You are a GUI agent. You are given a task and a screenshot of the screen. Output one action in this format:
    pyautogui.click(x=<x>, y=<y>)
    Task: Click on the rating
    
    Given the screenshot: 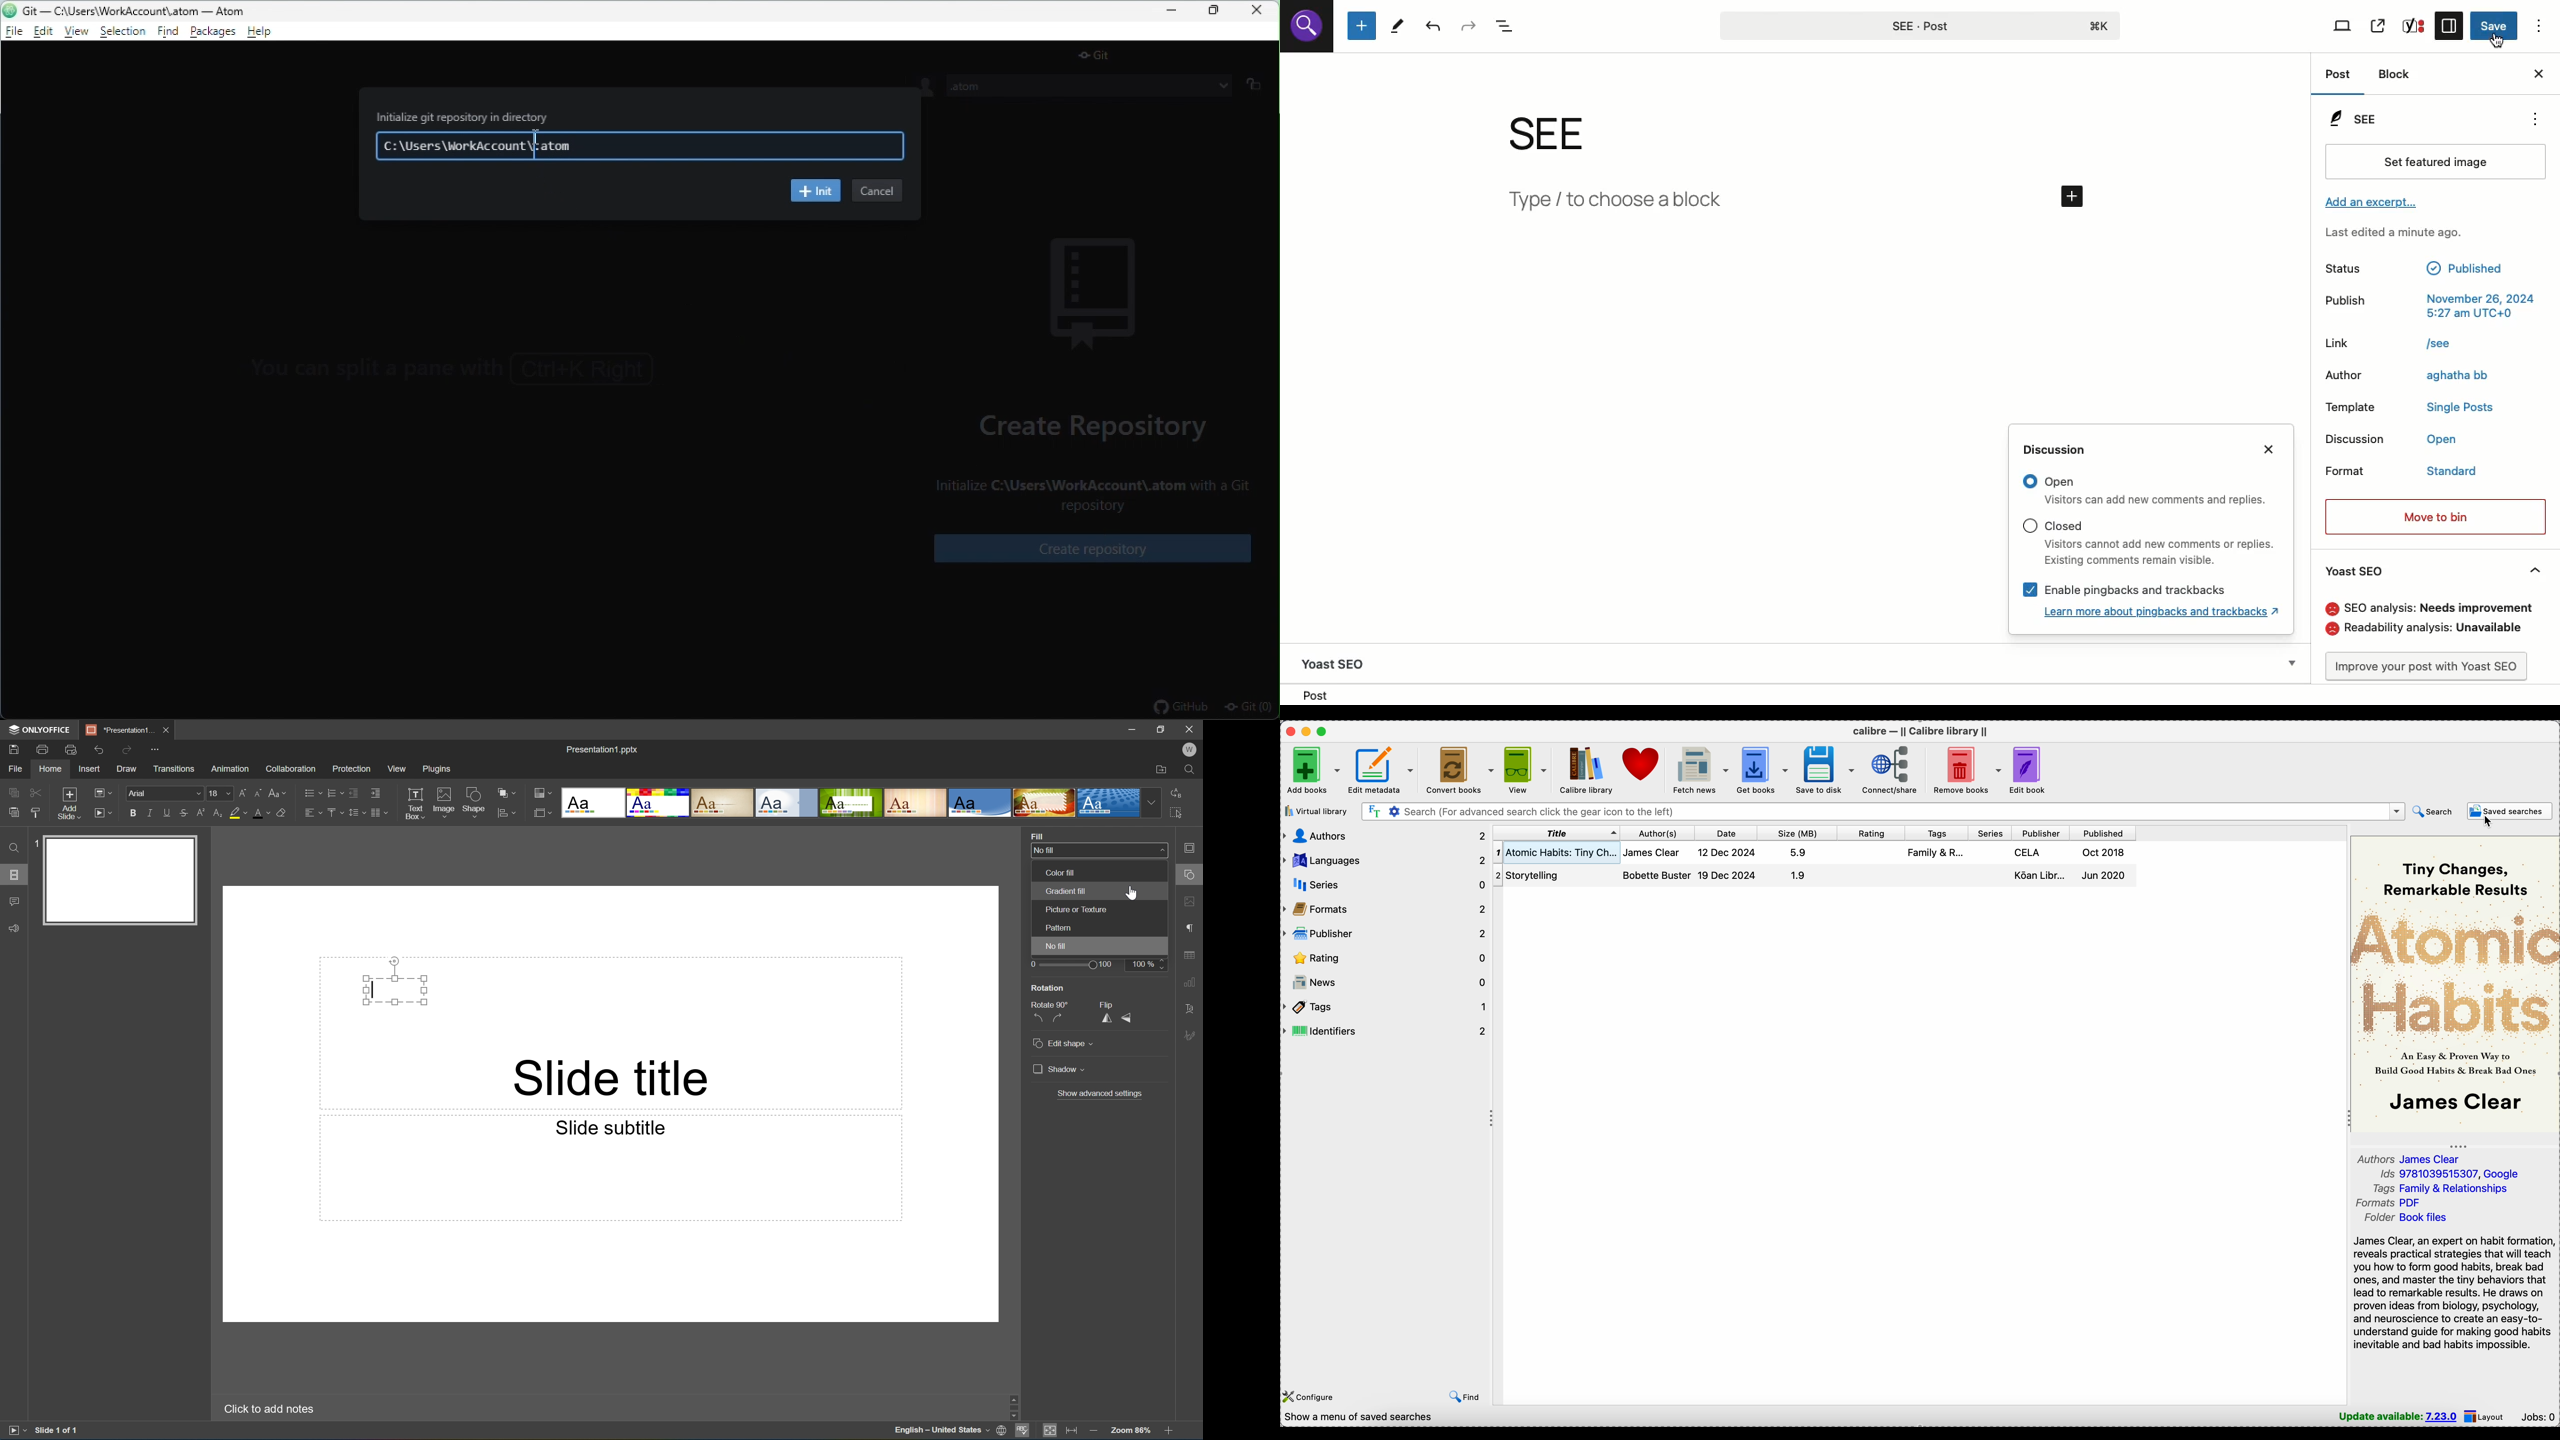 What is the action you would take?
    pyautogui.click(x=1386, y=958)
    